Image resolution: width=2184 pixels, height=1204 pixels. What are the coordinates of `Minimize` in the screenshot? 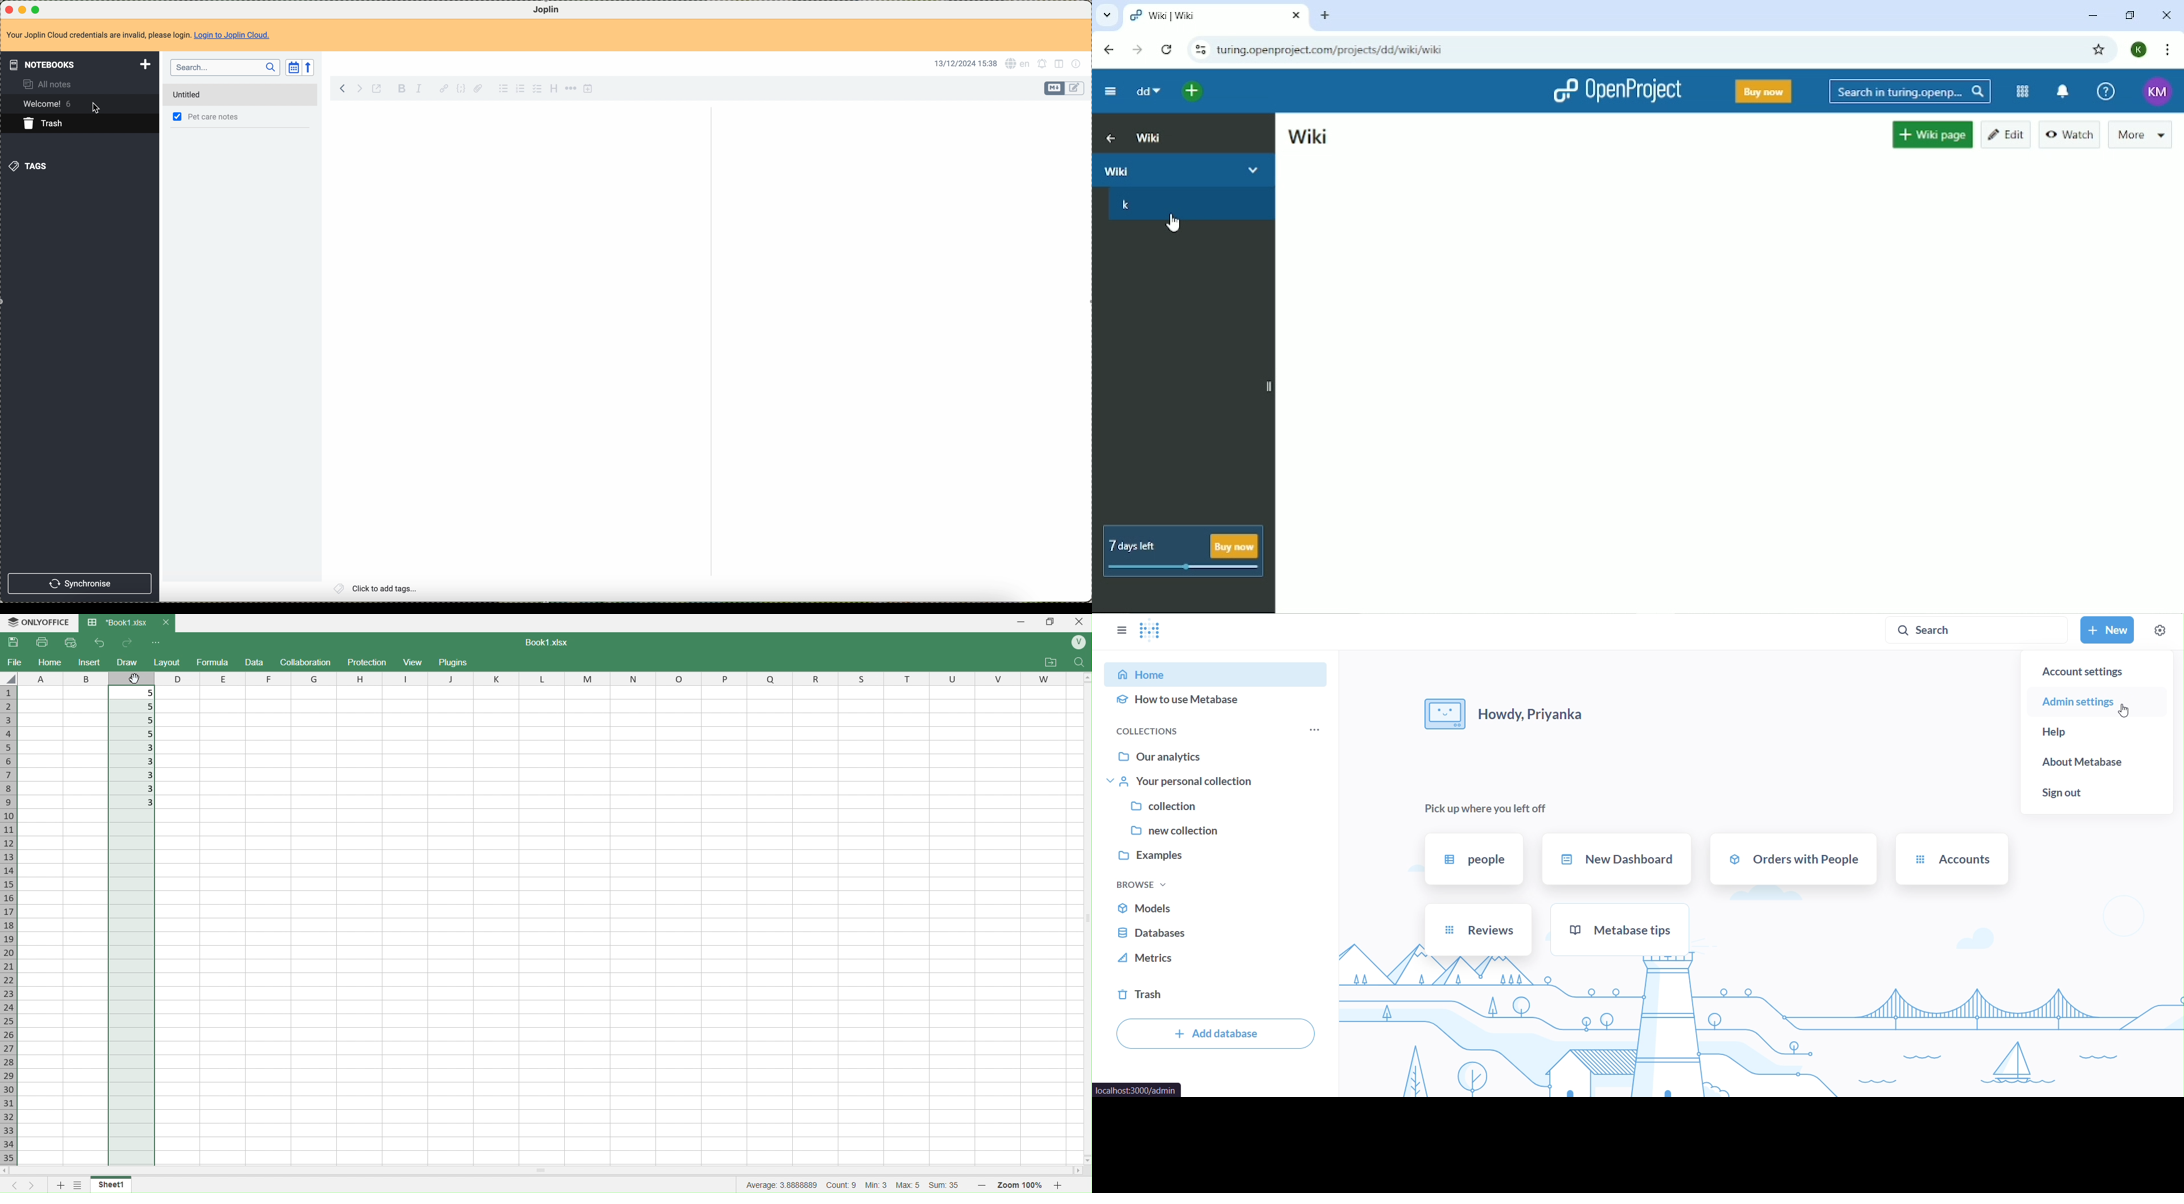 It's located at (1022, 622).